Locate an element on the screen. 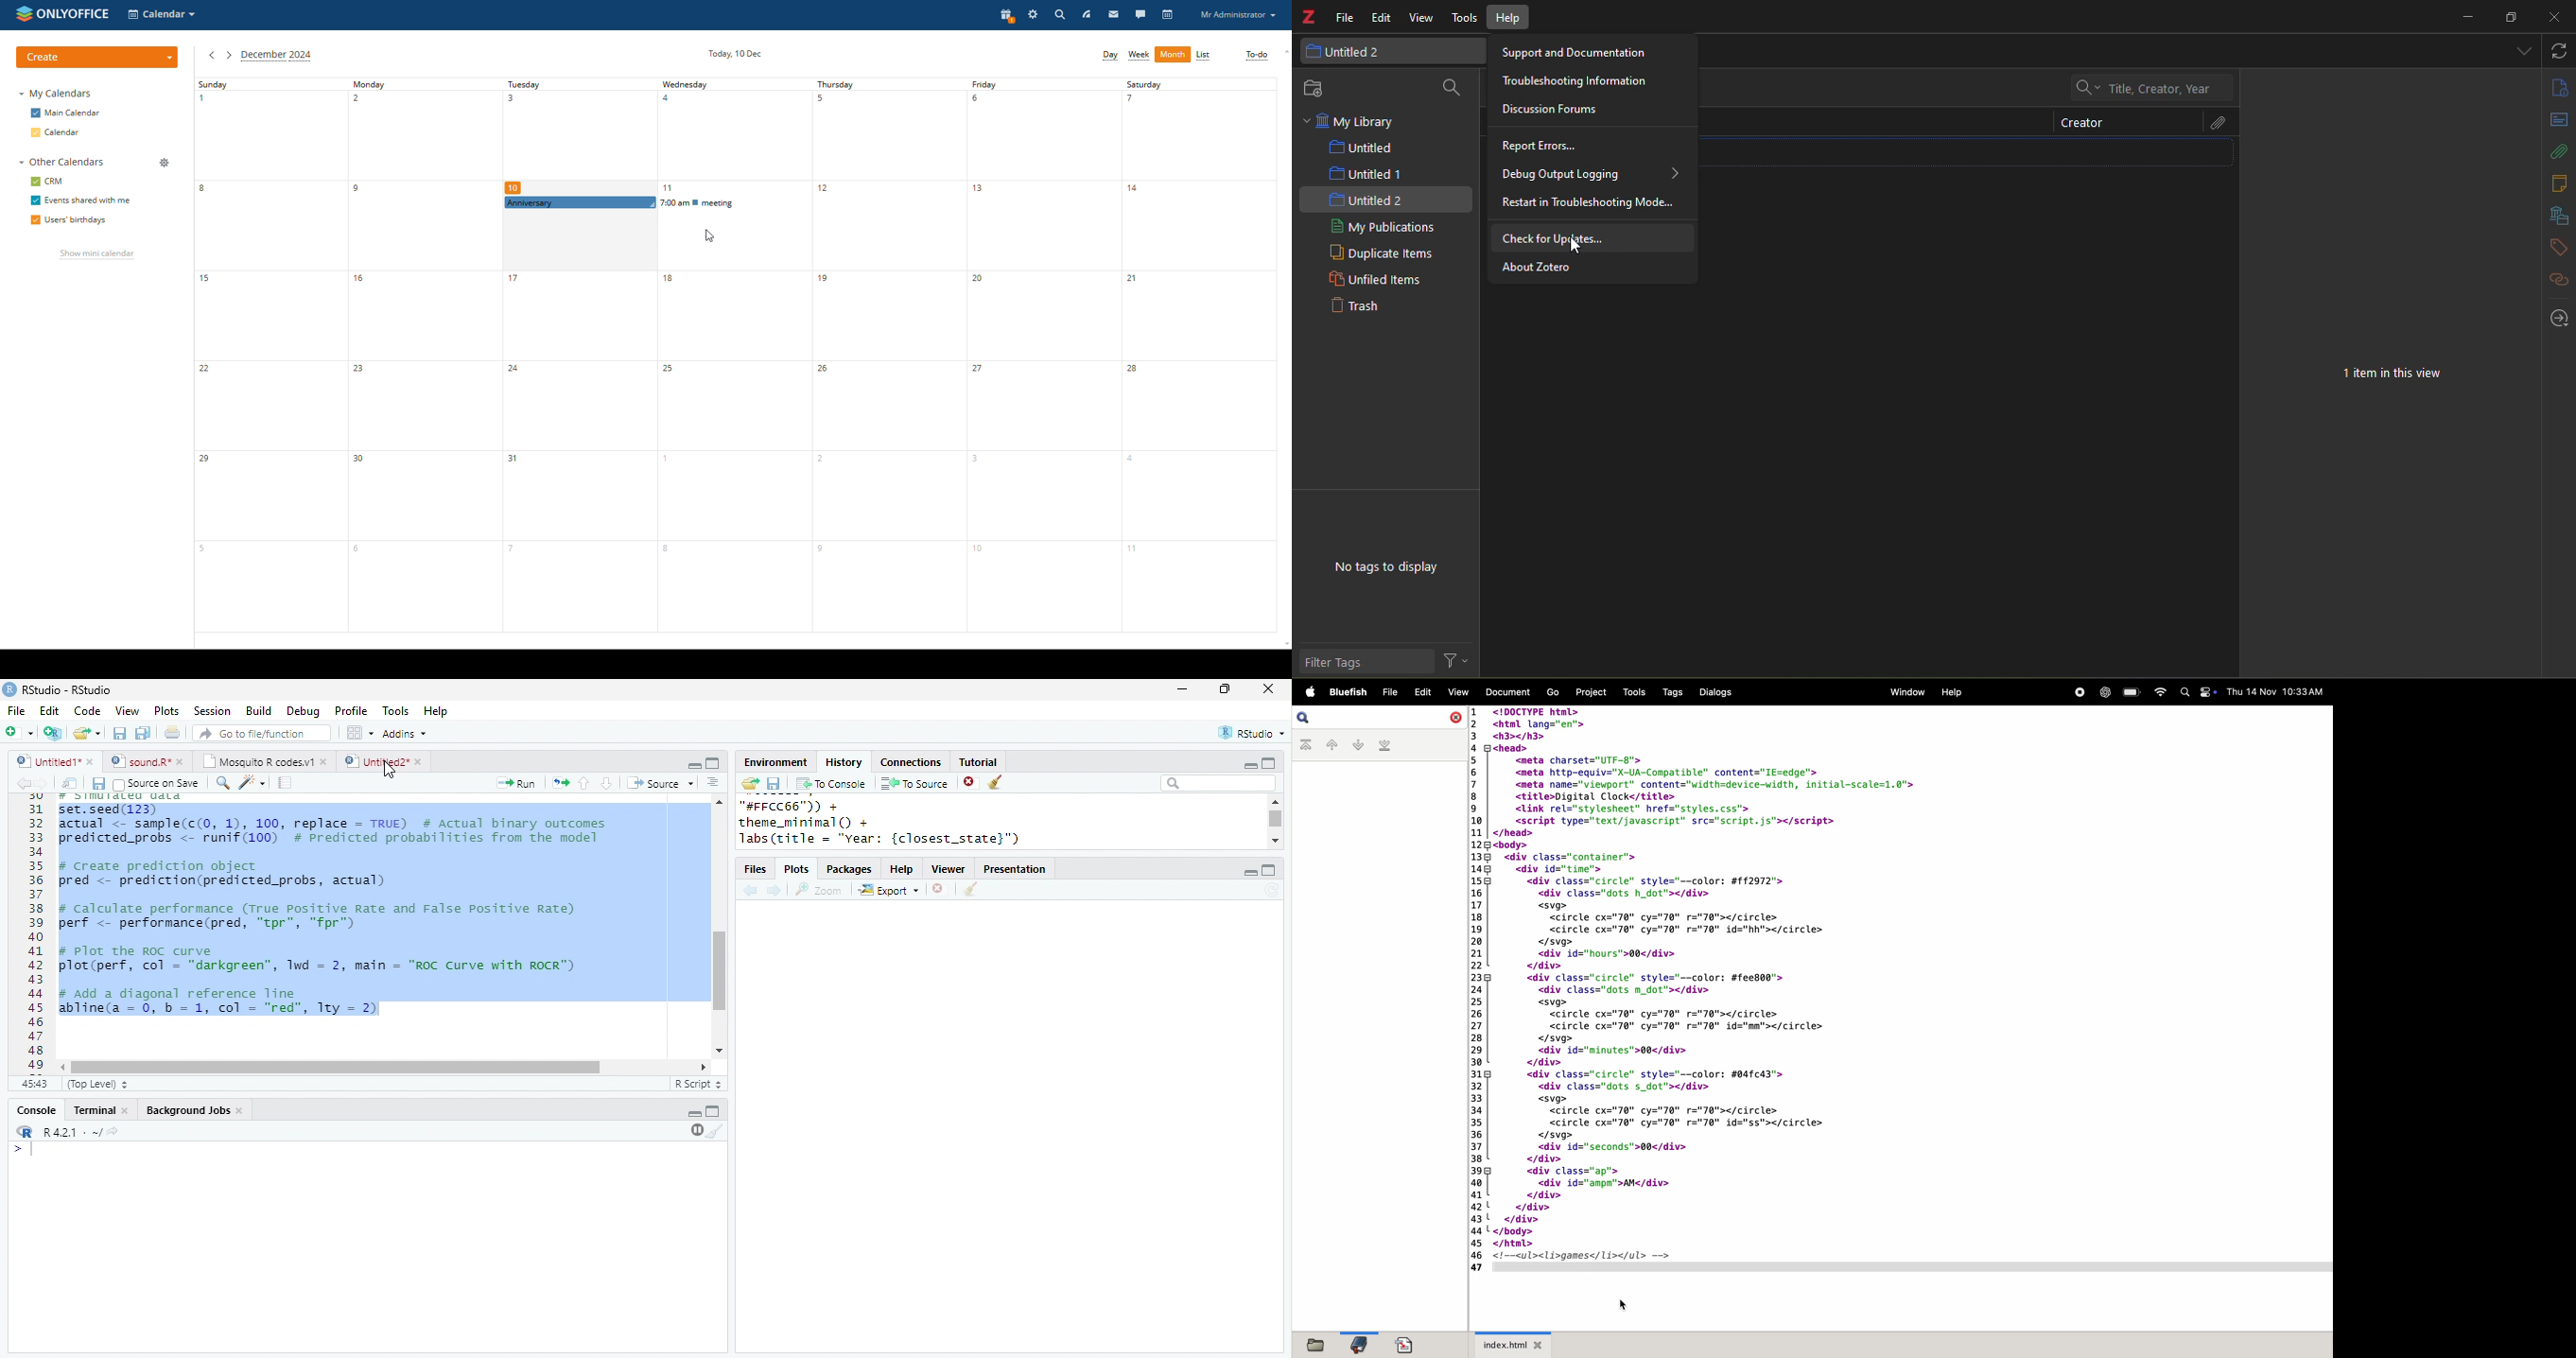 Image resolution: width=2576 pixels, height=1372 pixels. minimize is located at coordinates (1249, 766).